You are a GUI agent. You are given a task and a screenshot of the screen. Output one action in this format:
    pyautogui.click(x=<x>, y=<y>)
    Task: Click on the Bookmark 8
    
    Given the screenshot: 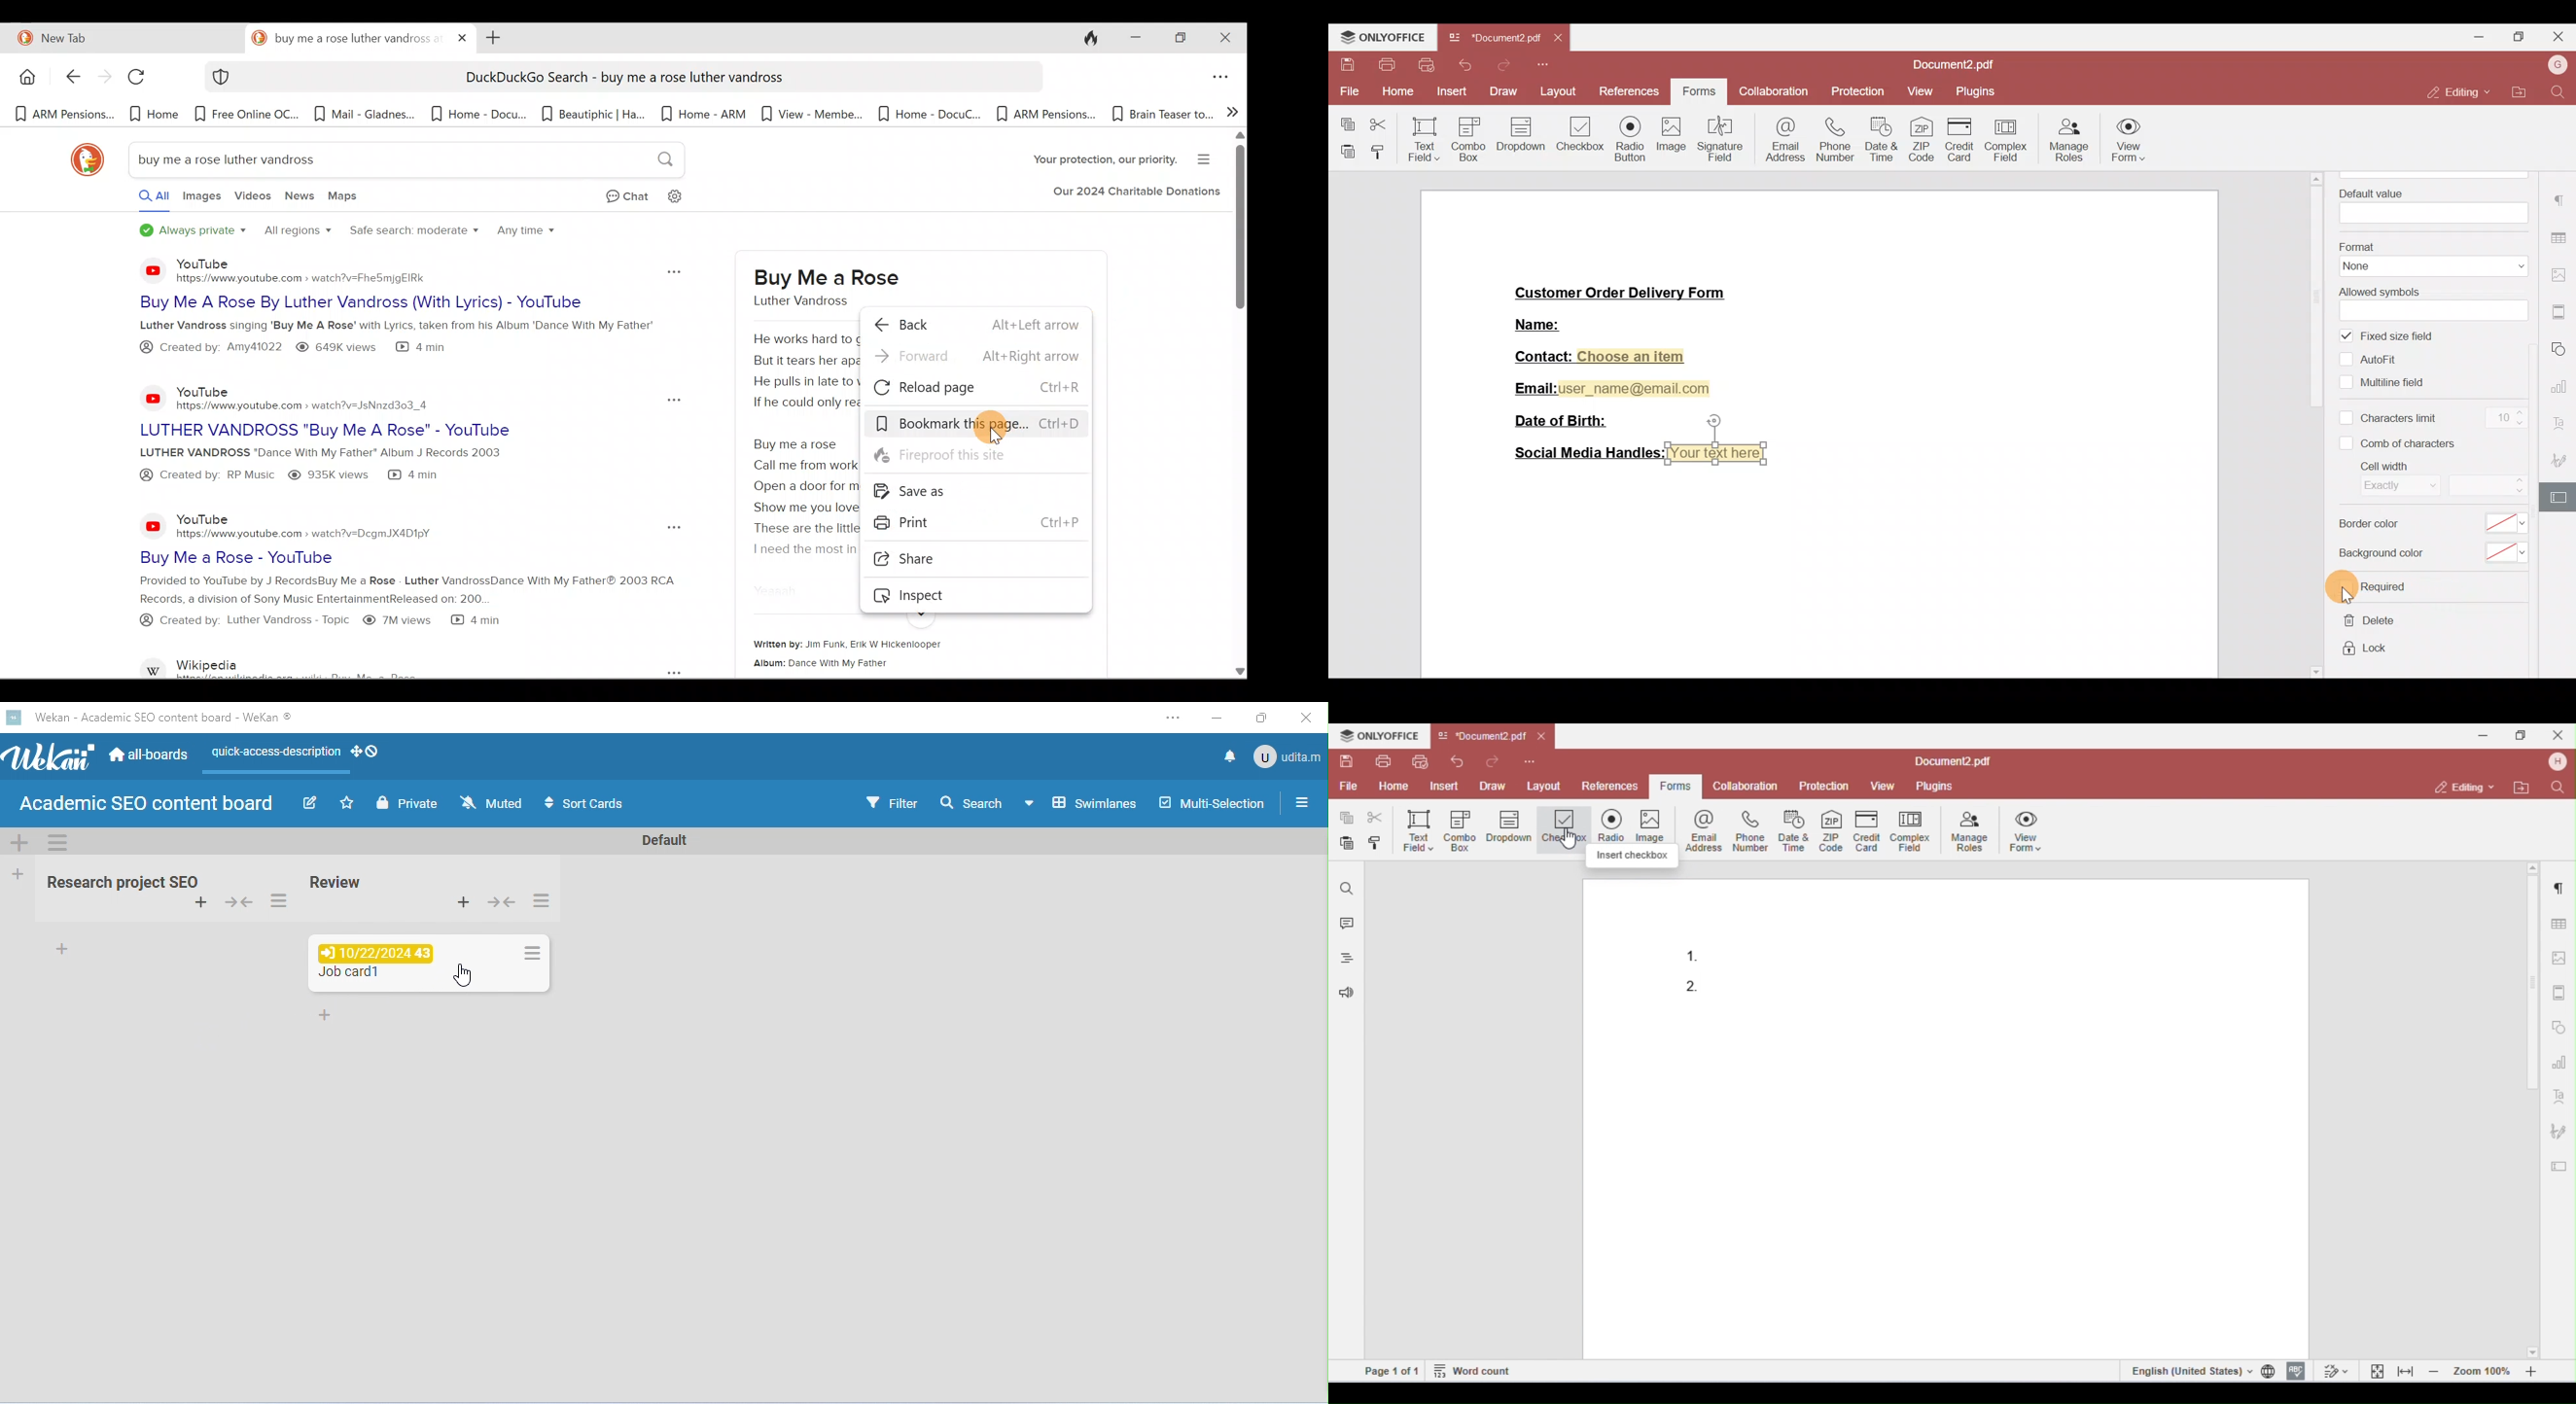 What is the action you would take?
    pyautogui.click(x=809, y=113)
    